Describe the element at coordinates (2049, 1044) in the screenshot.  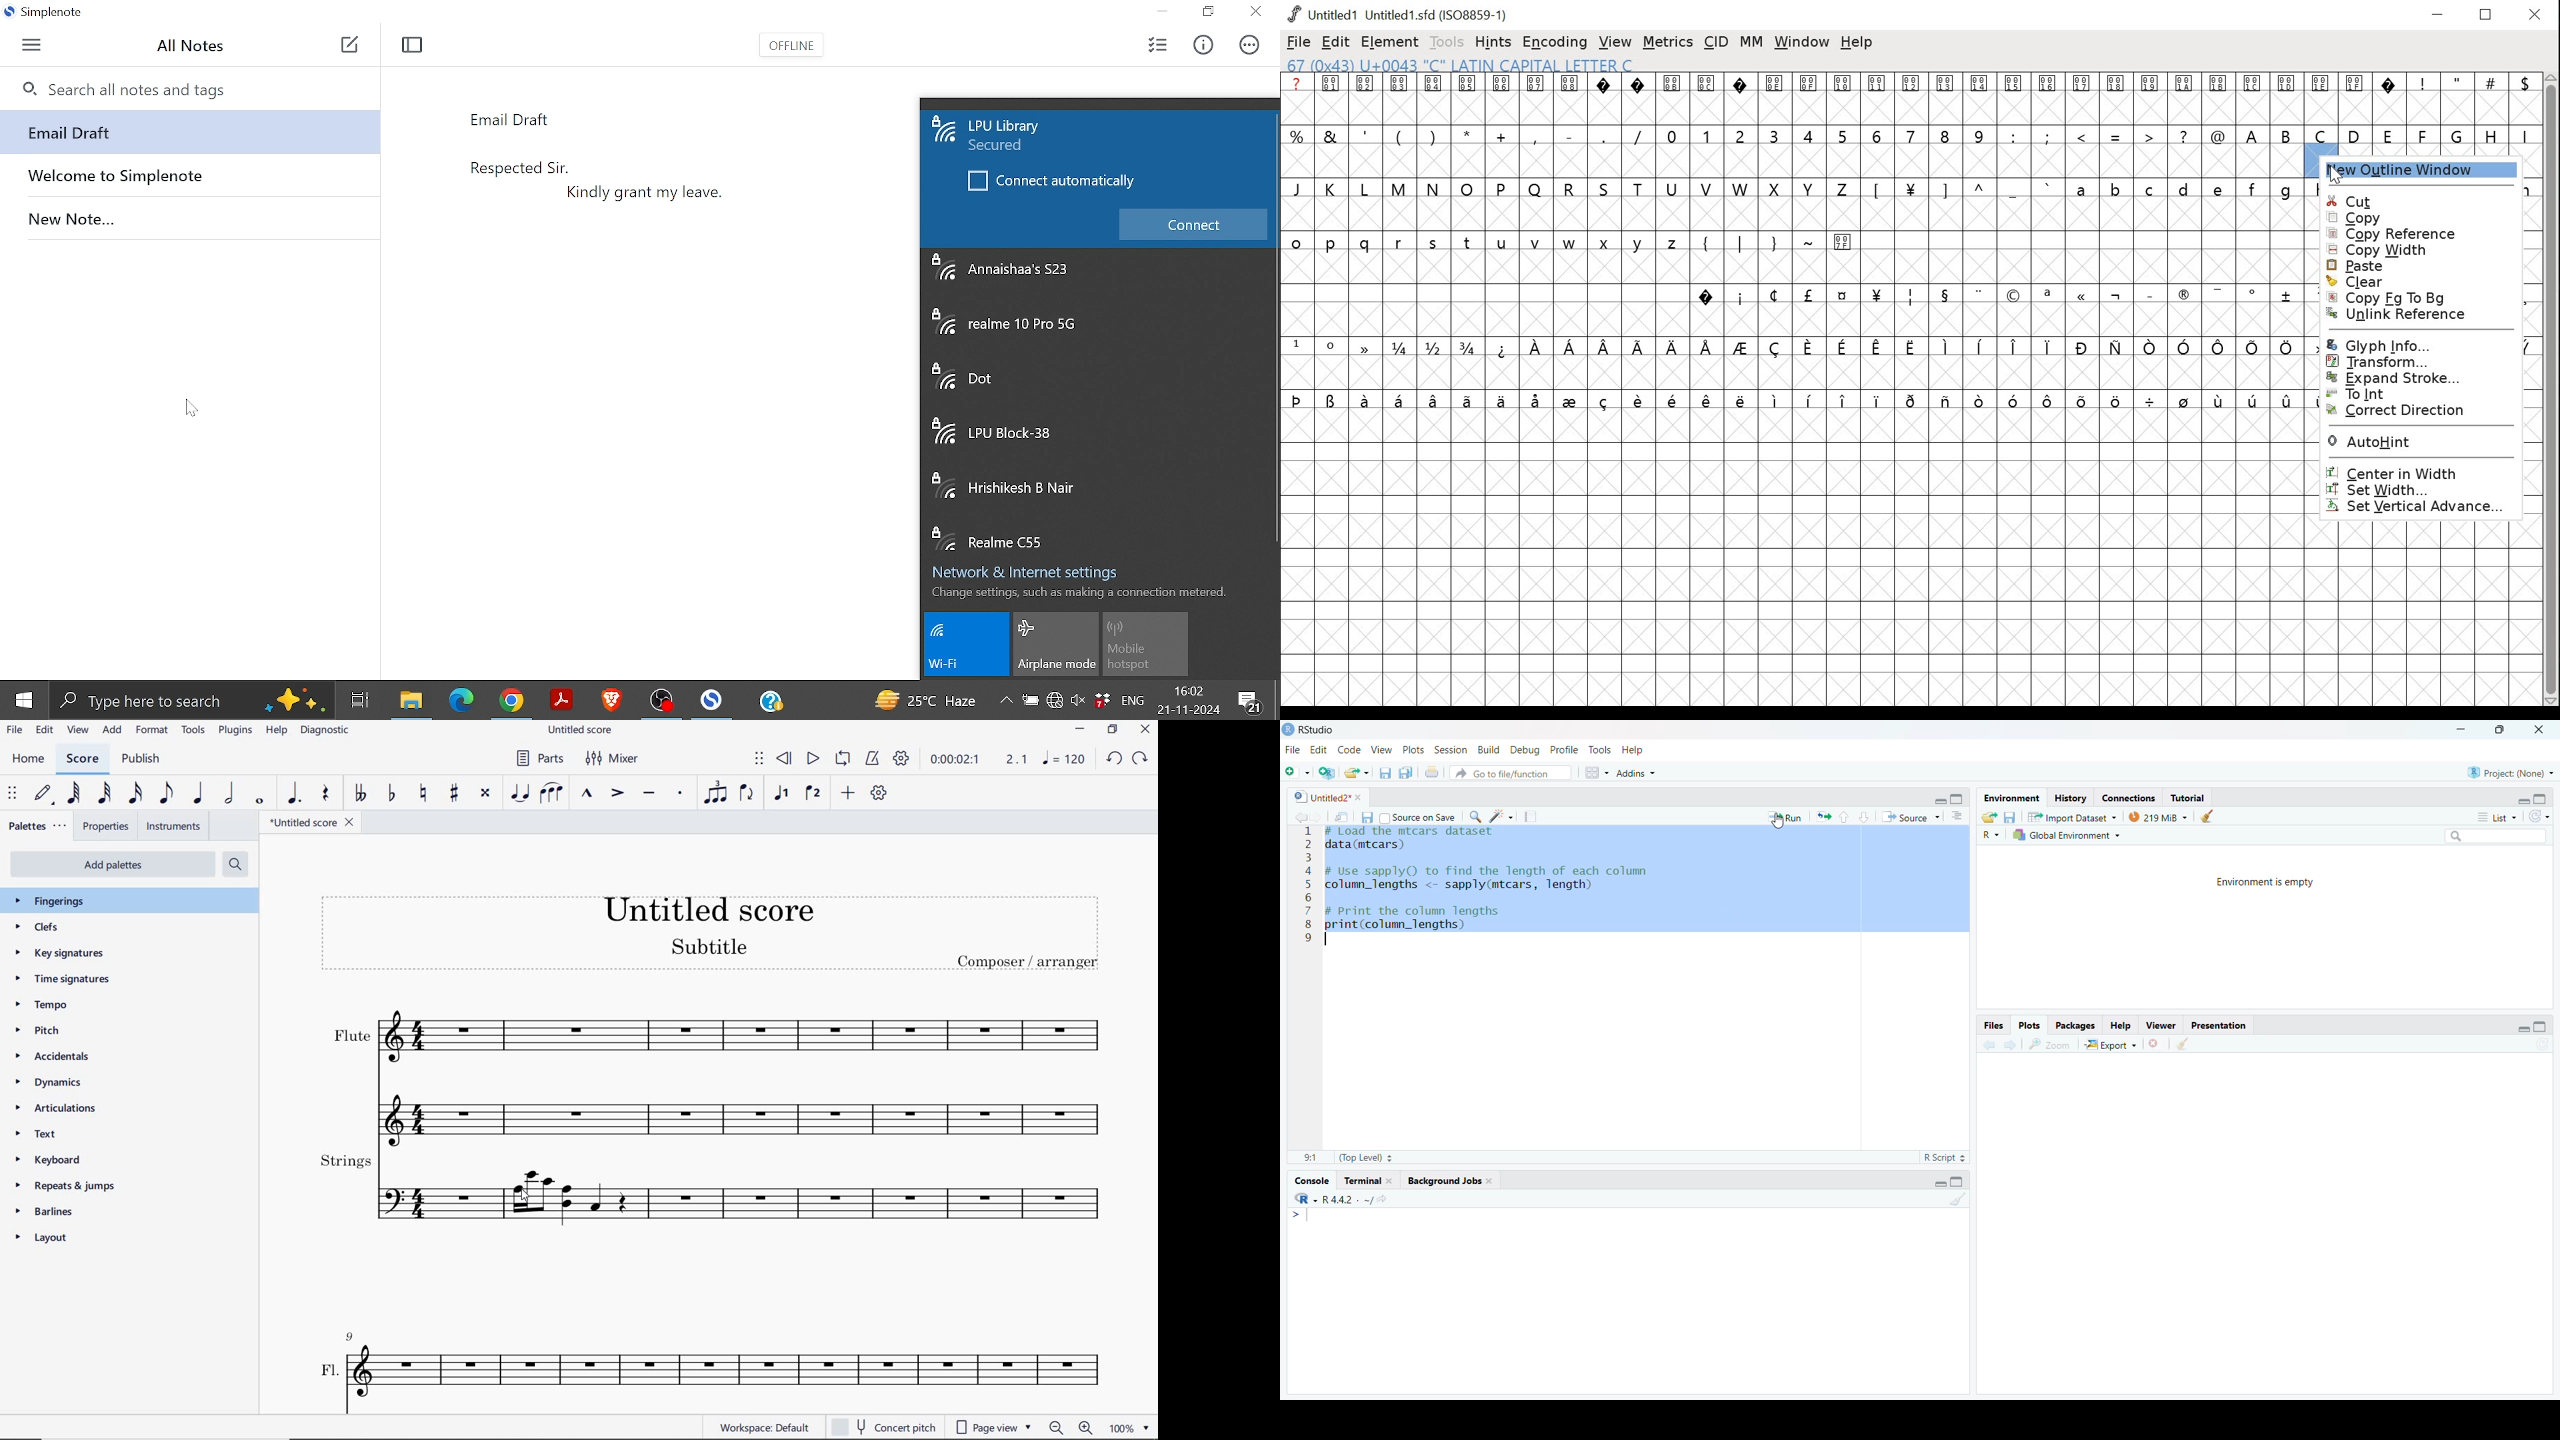
I see `Zoom` at that location.